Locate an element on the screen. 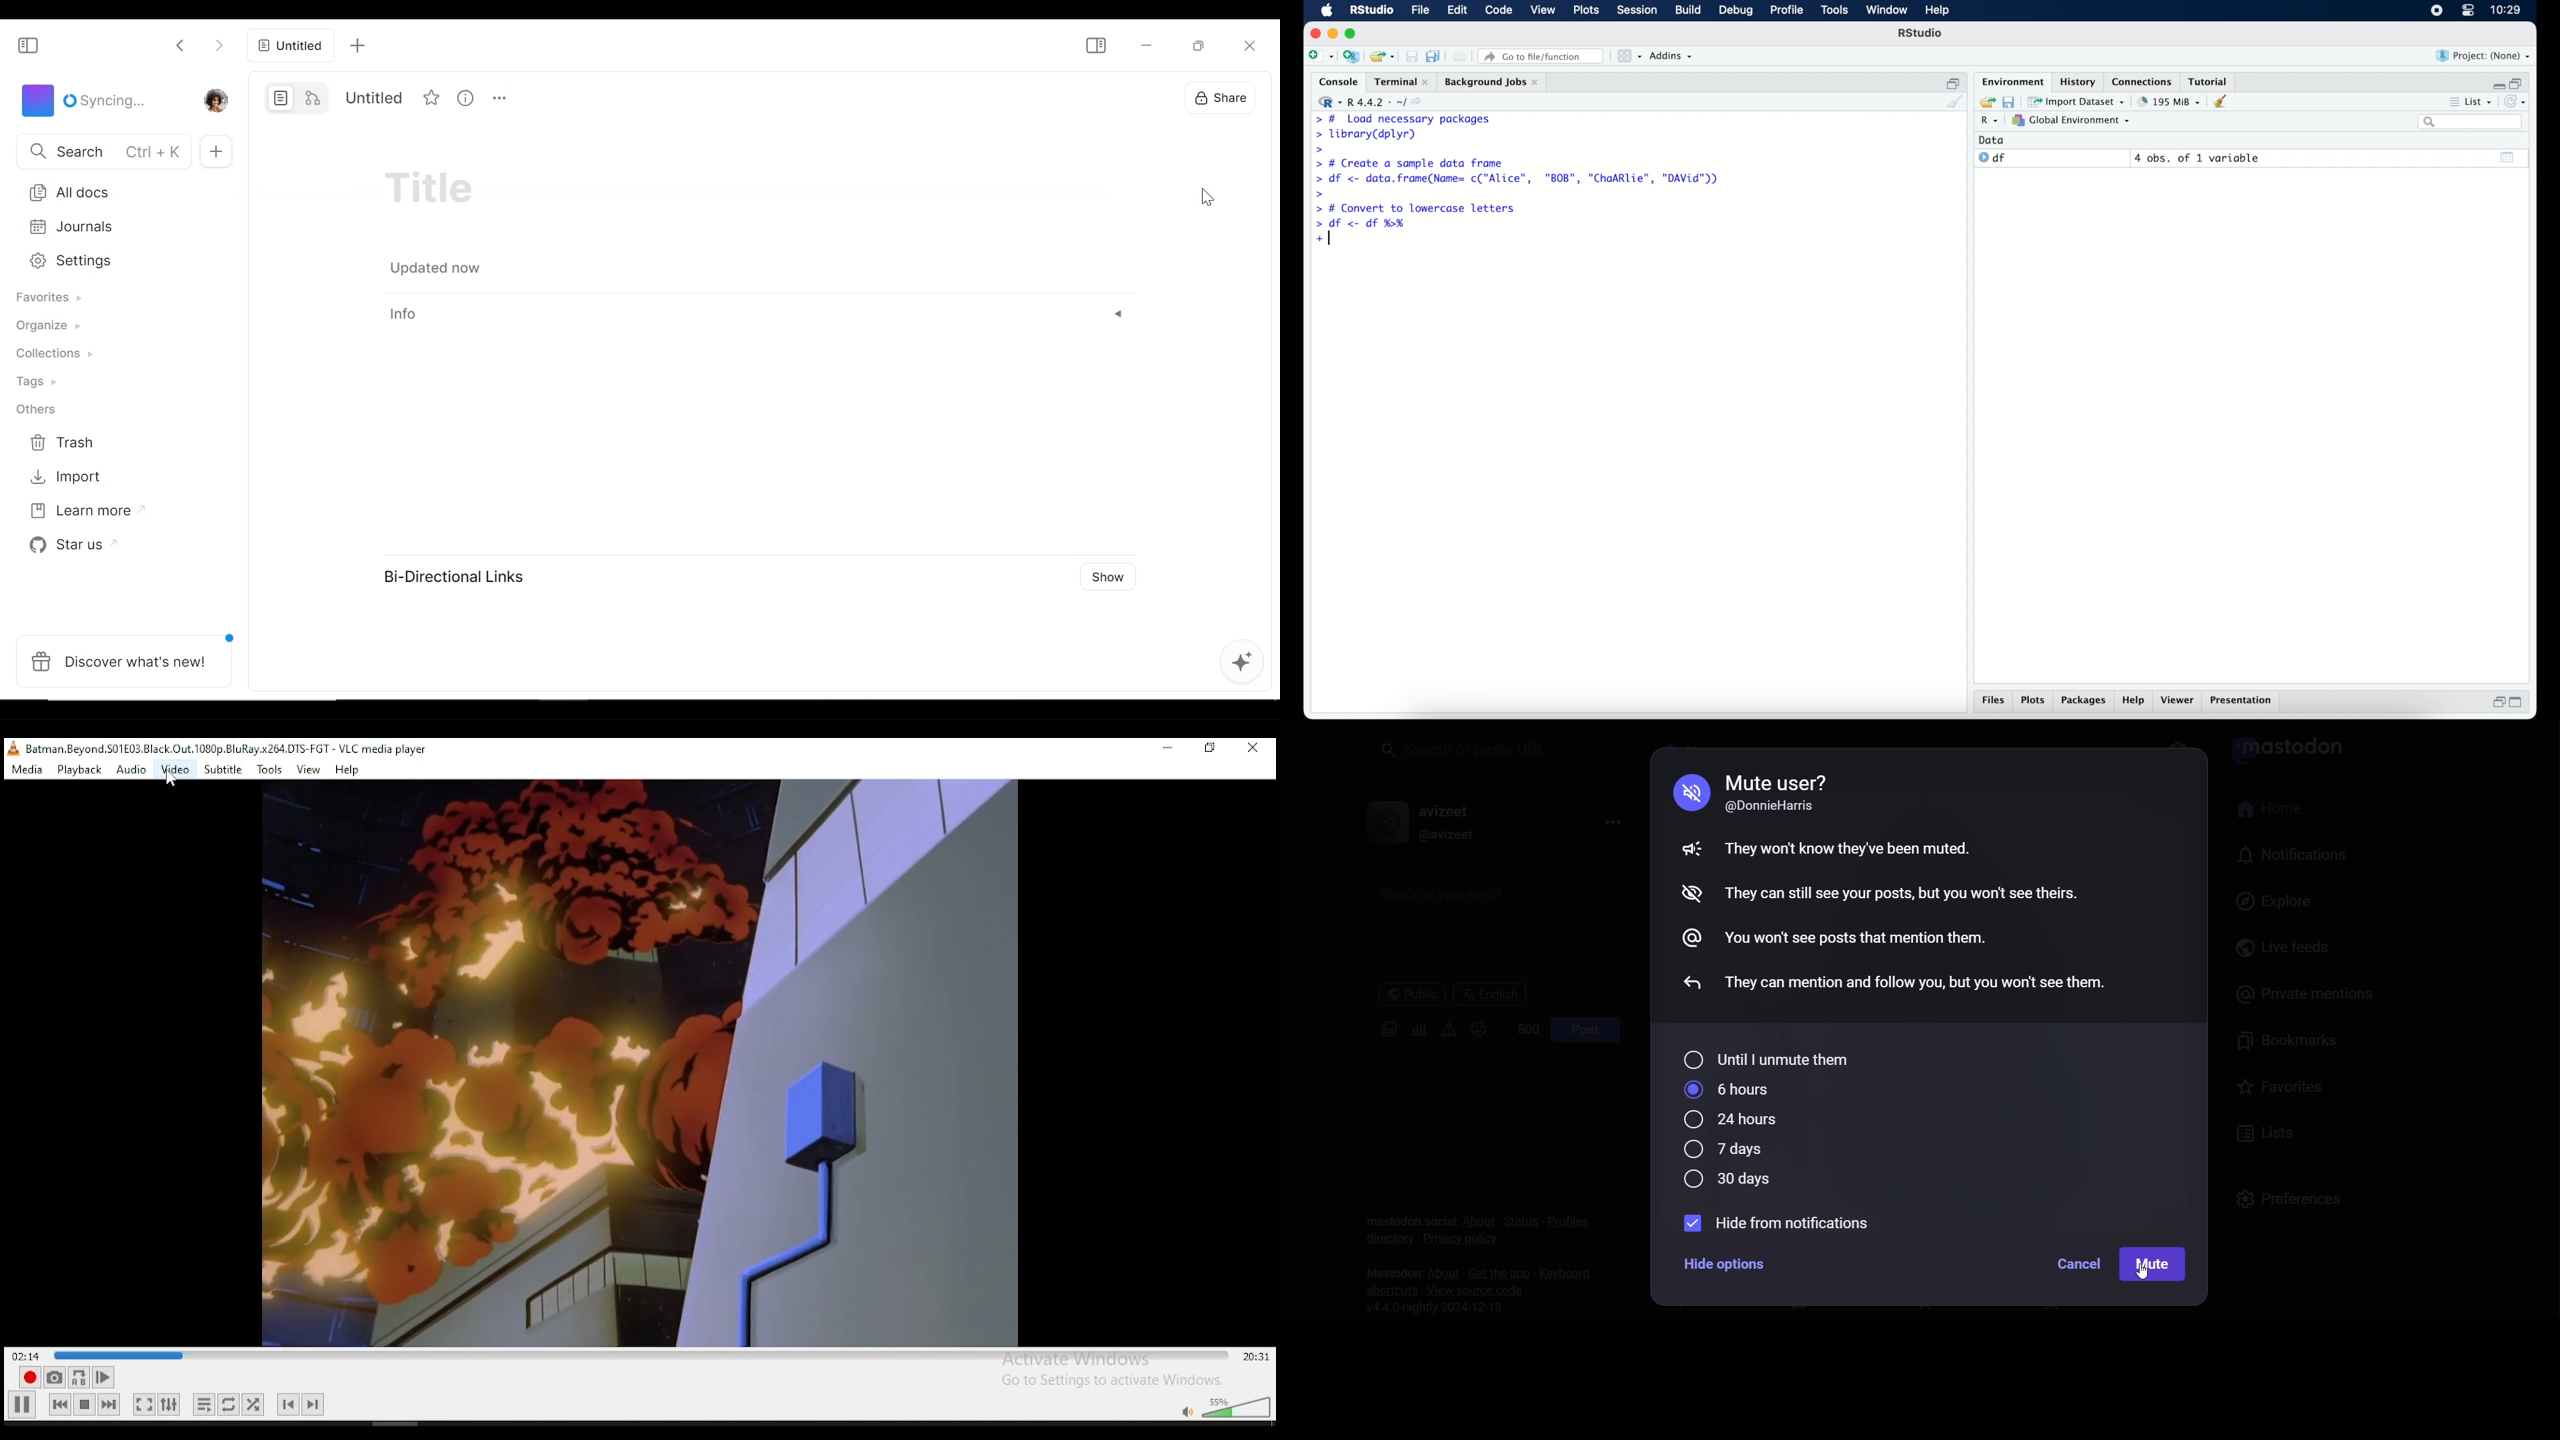 The height and width of the screenshot is (1456, 2576). cancel is located at coordinates (2077, 1265).